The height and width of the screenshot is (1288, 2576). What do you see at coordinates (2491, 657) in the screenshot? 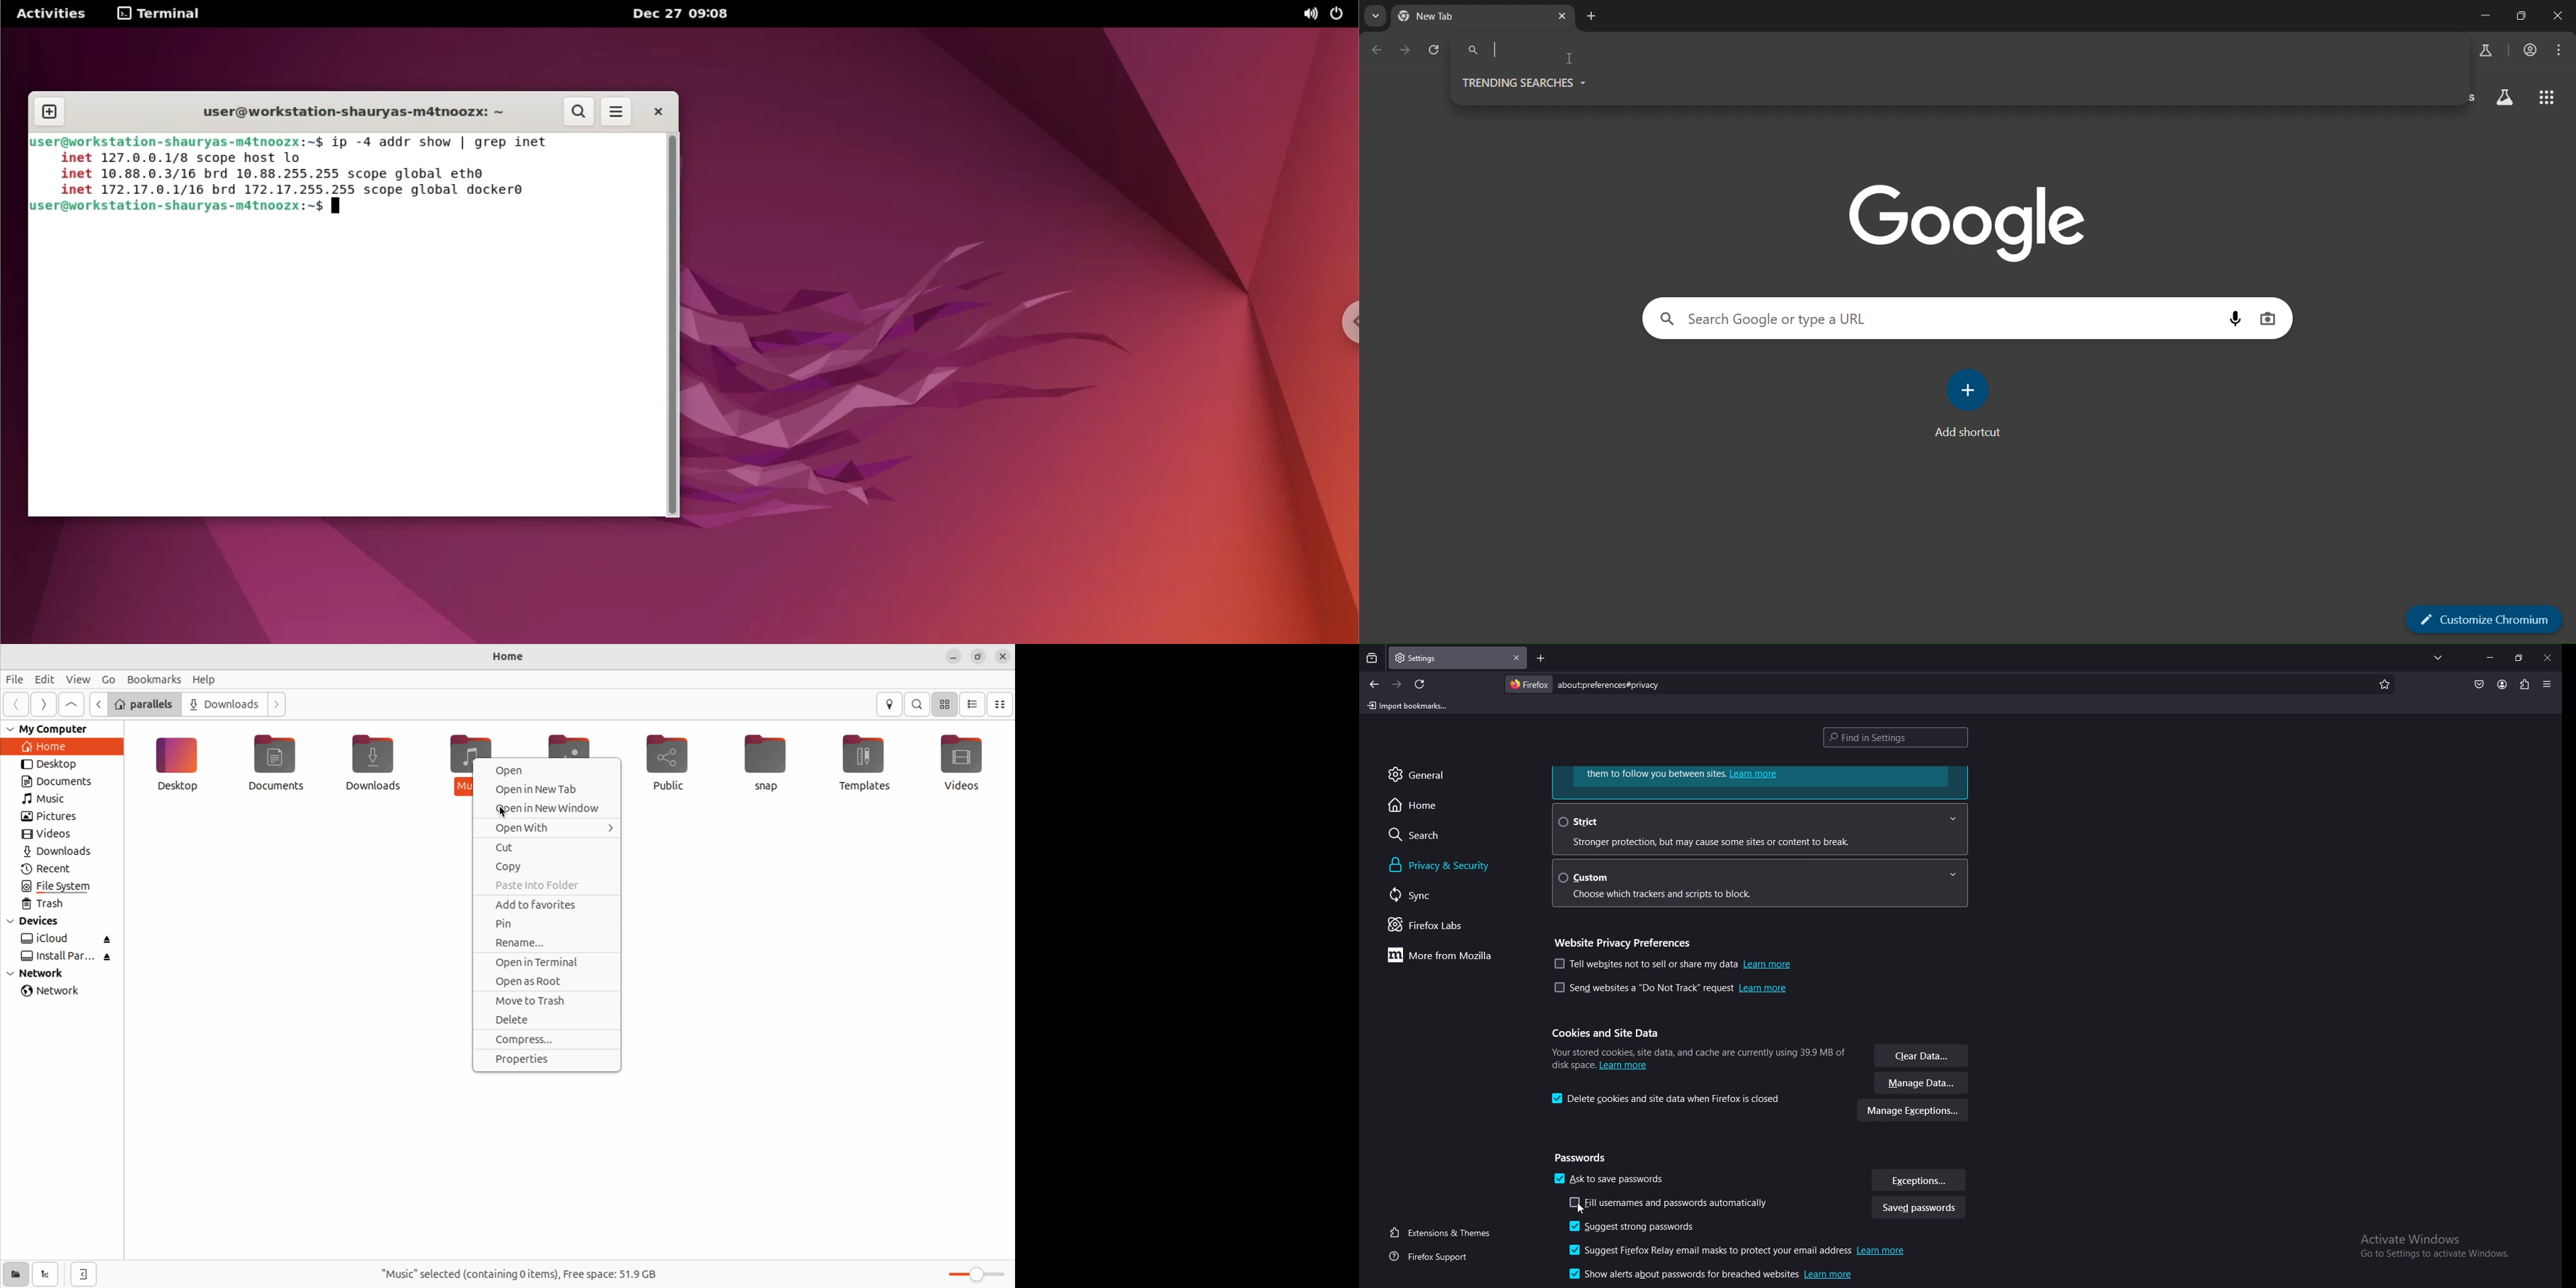
I see `minimize` at bounding box center [2491, 657].